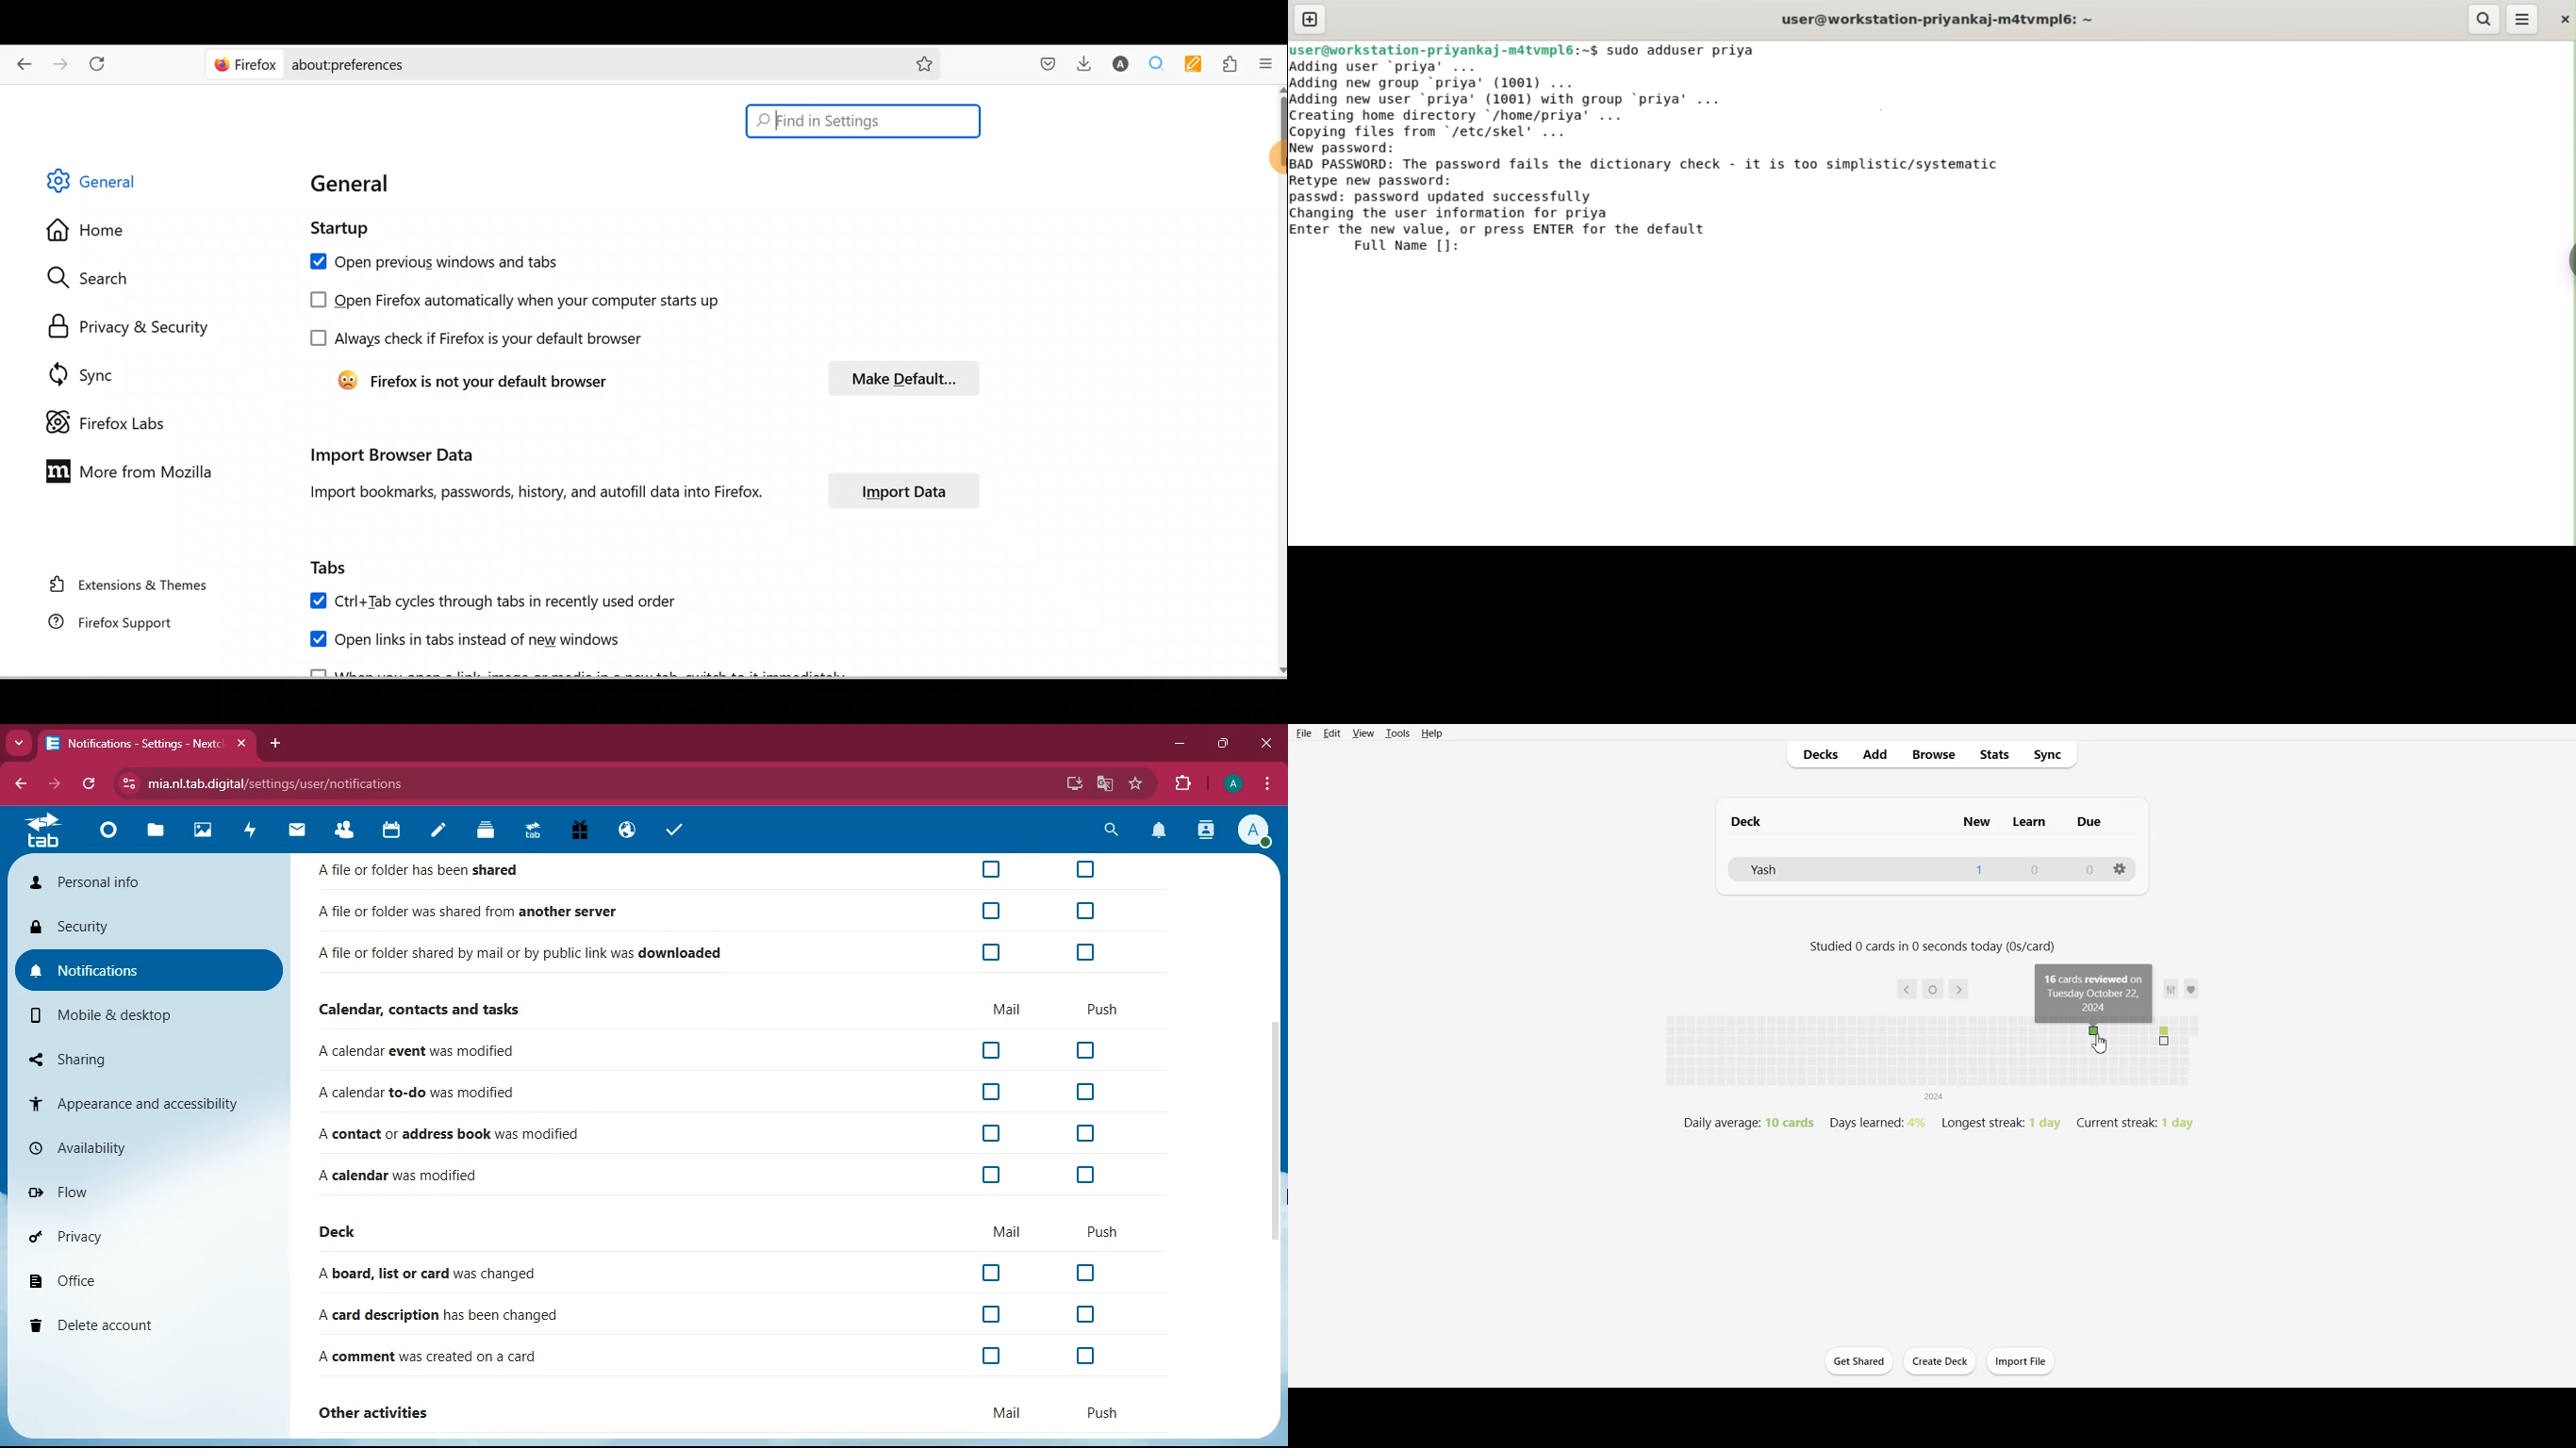 The height and width of the screenshot is (1456, 2576). Describe the element at coordinates (1907, 989) in the screenshot. I see `back` at that location.